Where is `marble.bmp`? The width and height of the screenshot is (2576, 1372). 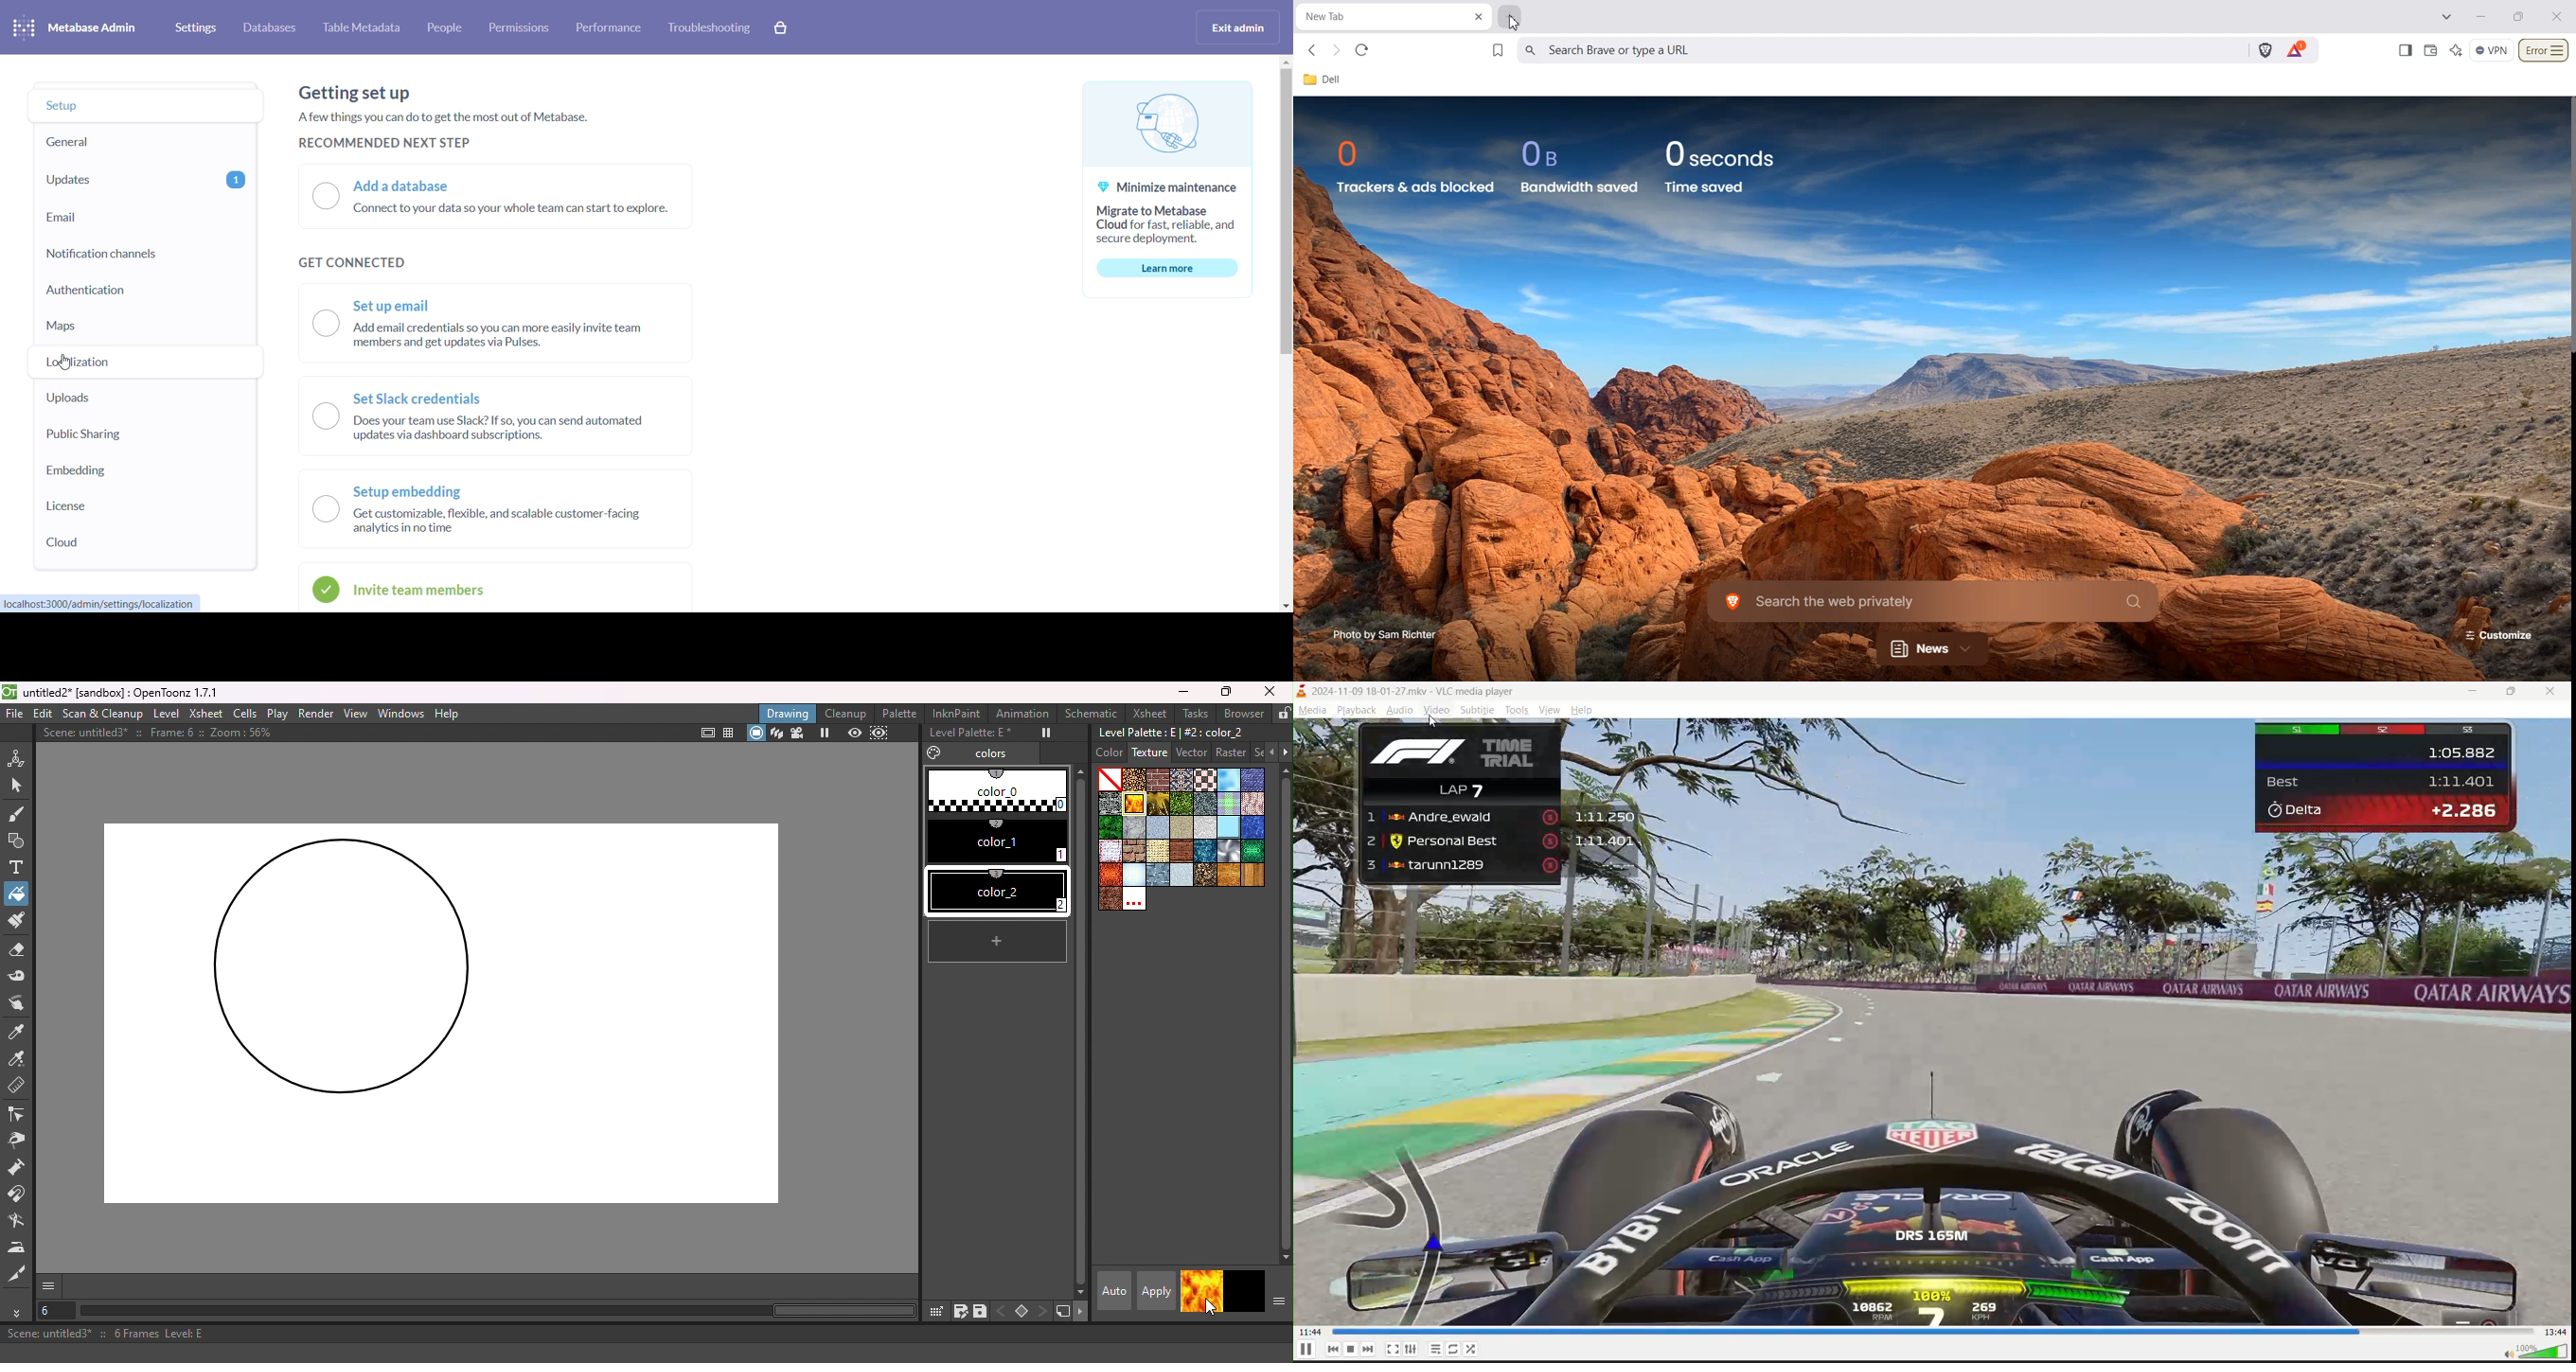 marble.bmp is located at coordinates (1134, 827).